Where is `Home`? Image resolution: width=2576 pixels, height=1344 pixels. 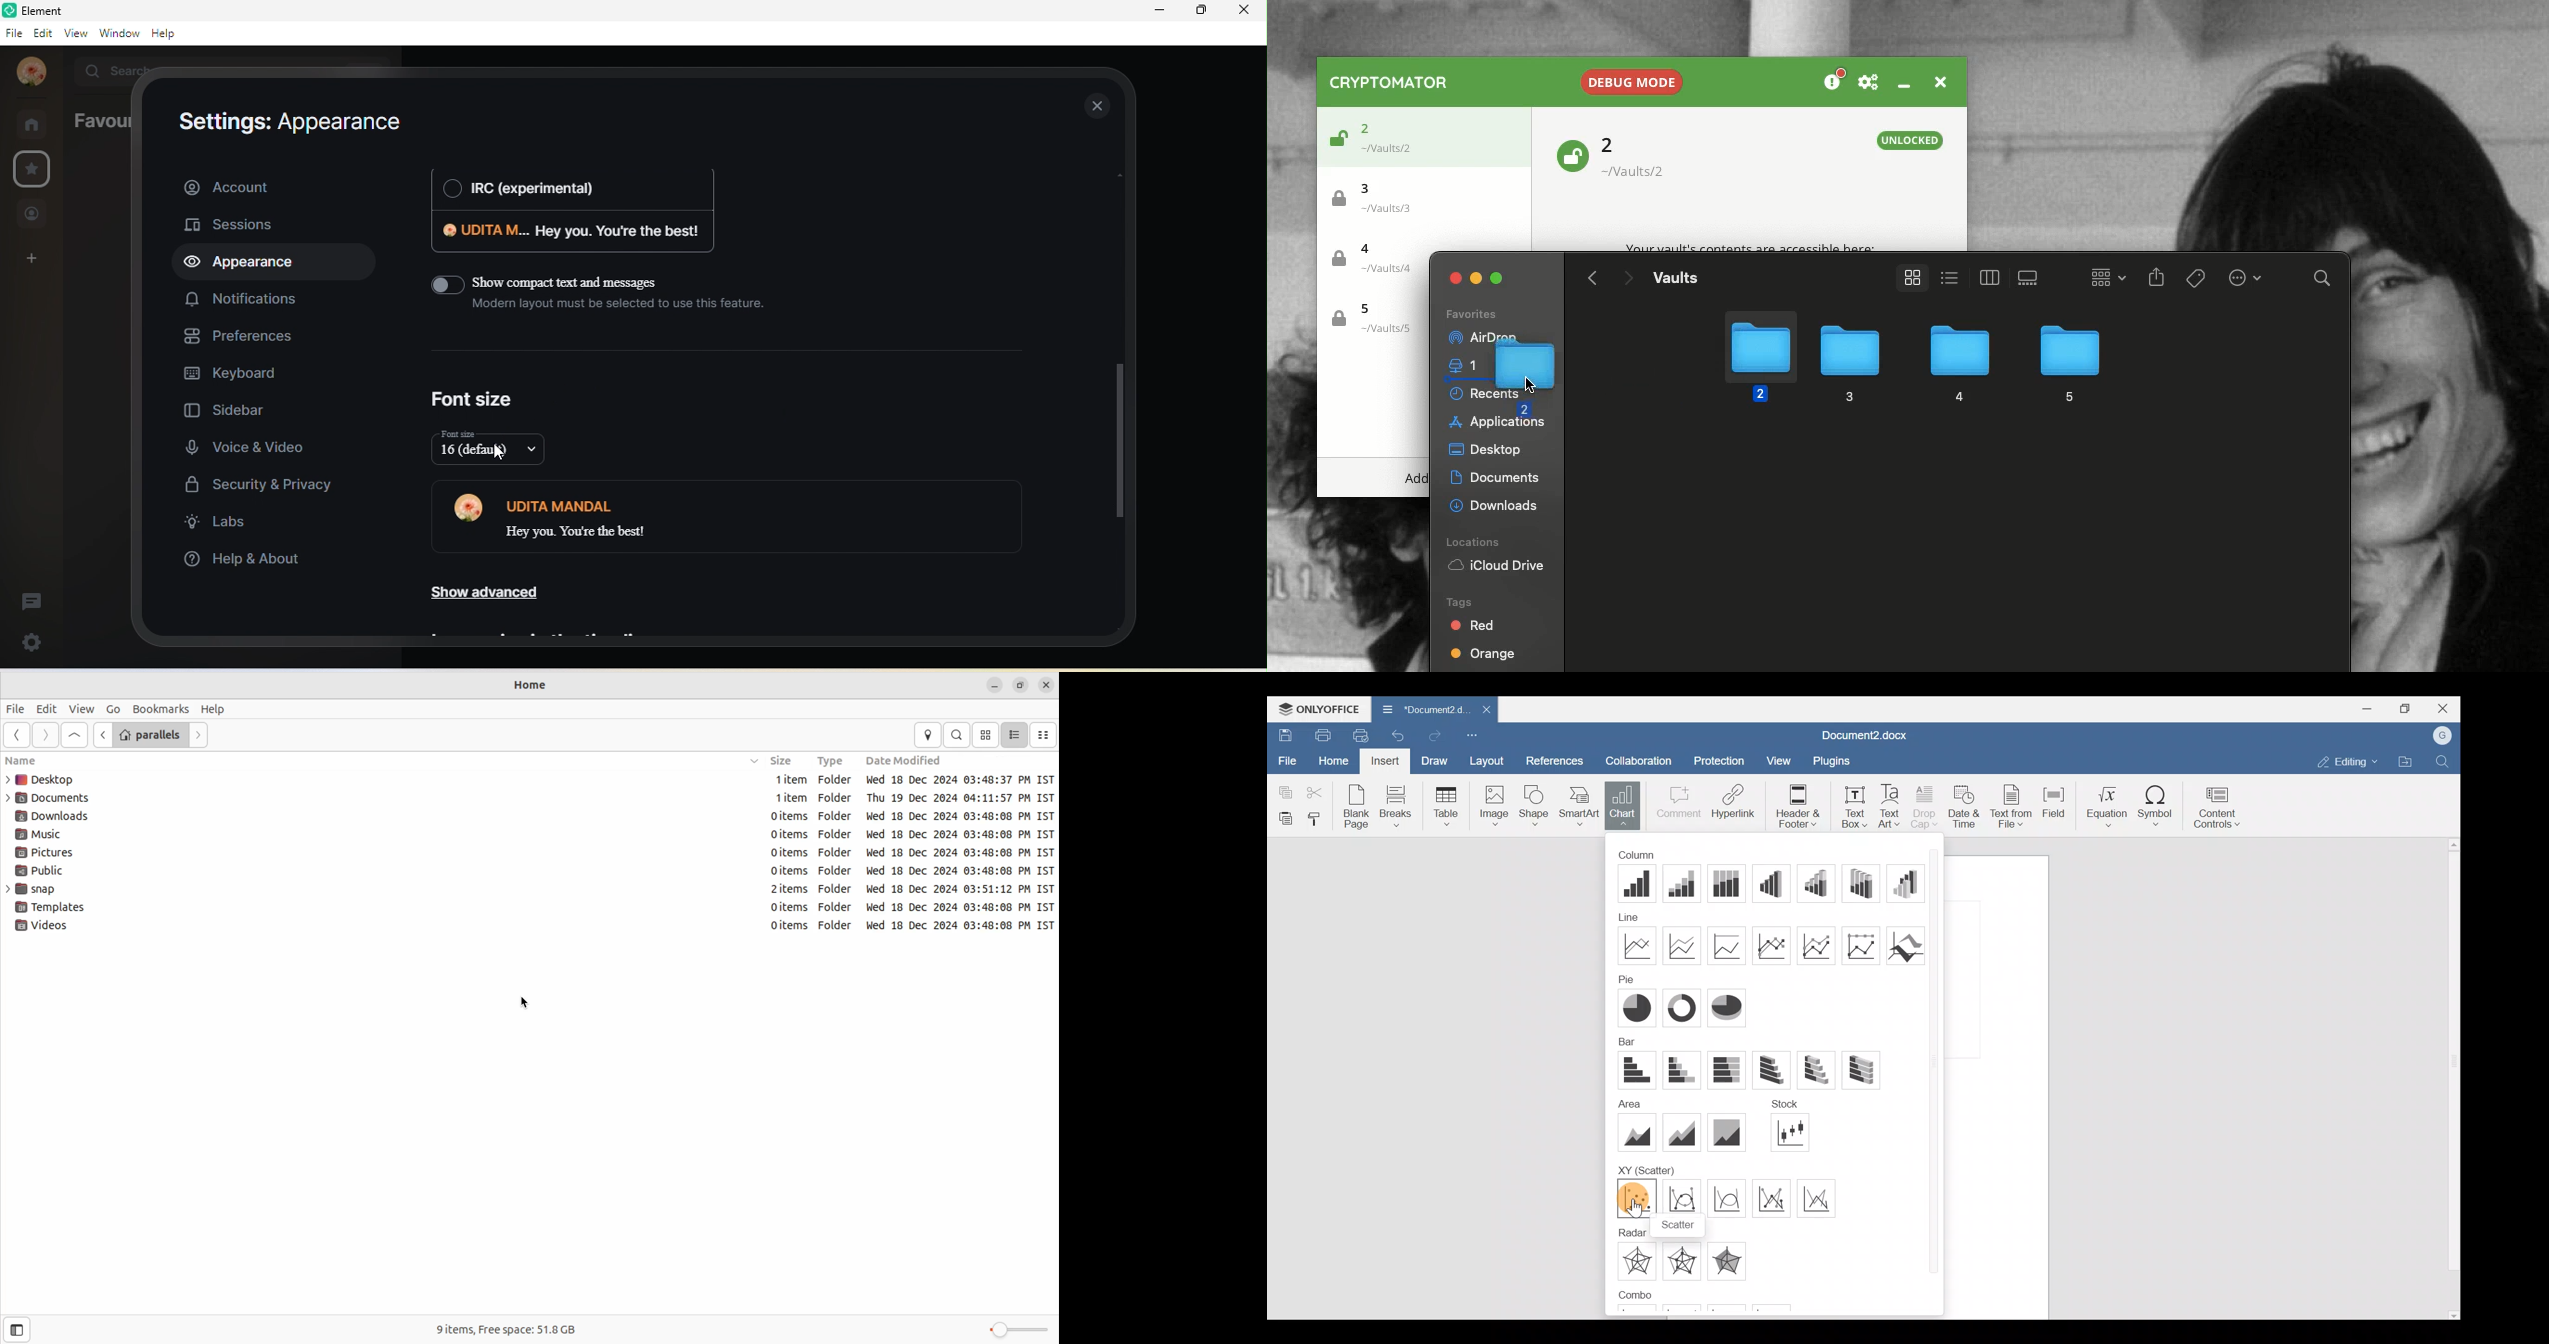 Home is located at coordinates (1330, 761).